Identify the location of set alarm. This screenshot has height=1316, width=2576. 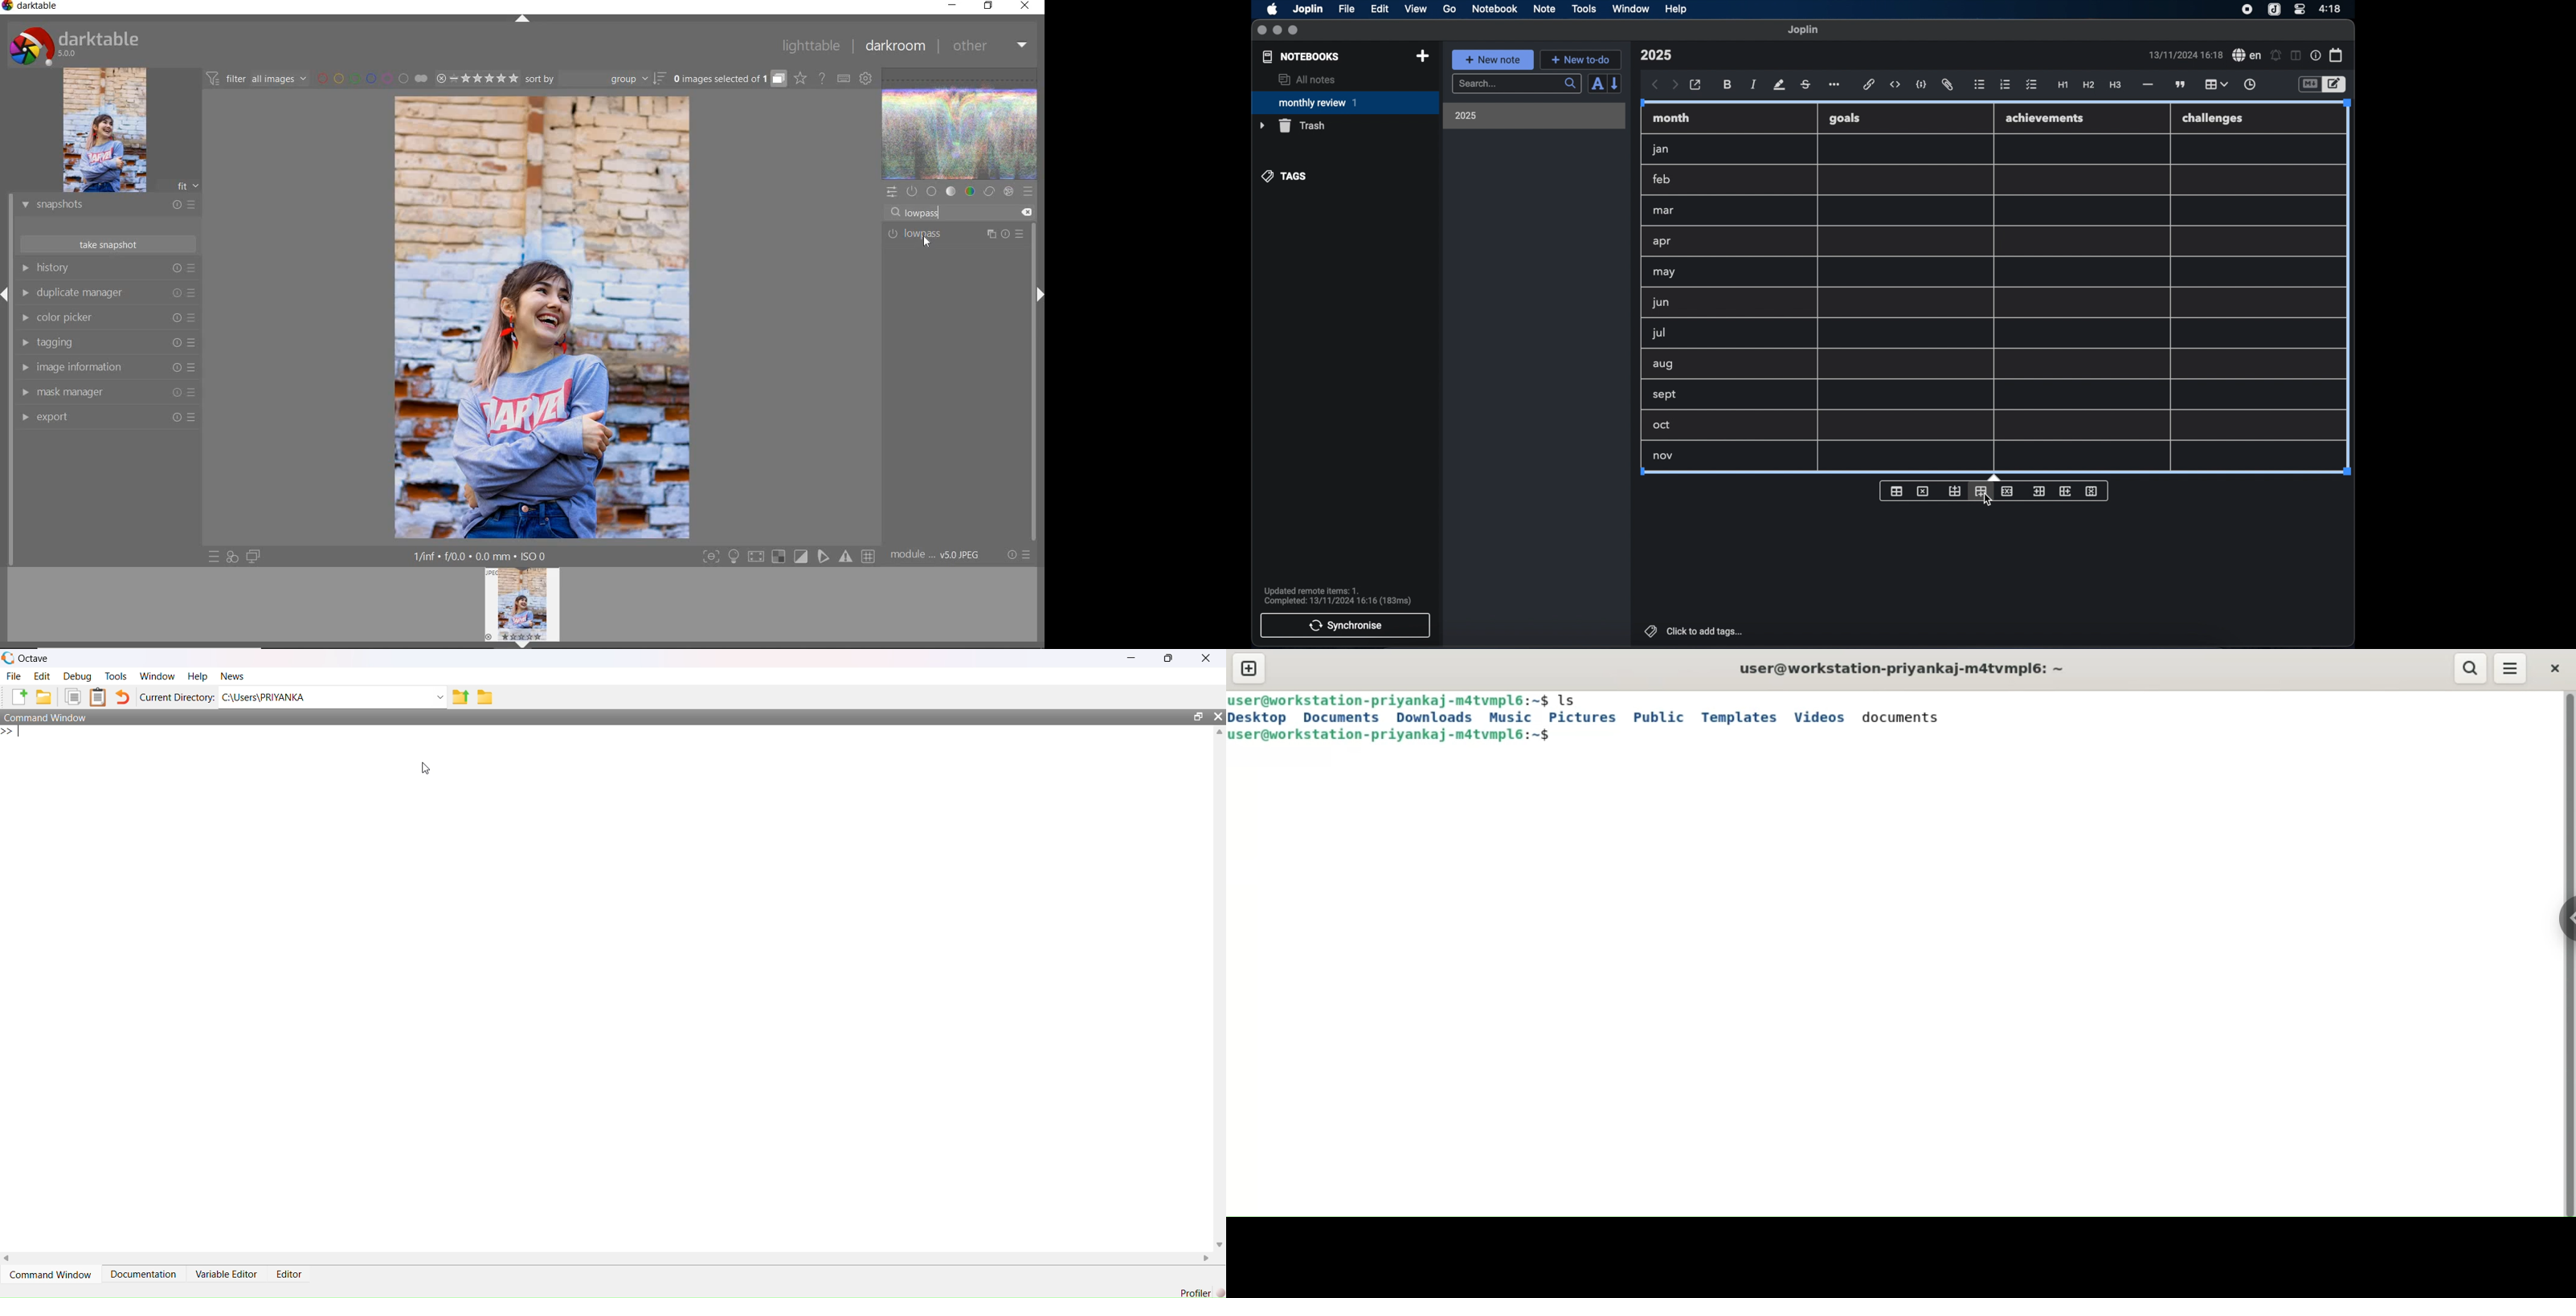
(2276, 56).